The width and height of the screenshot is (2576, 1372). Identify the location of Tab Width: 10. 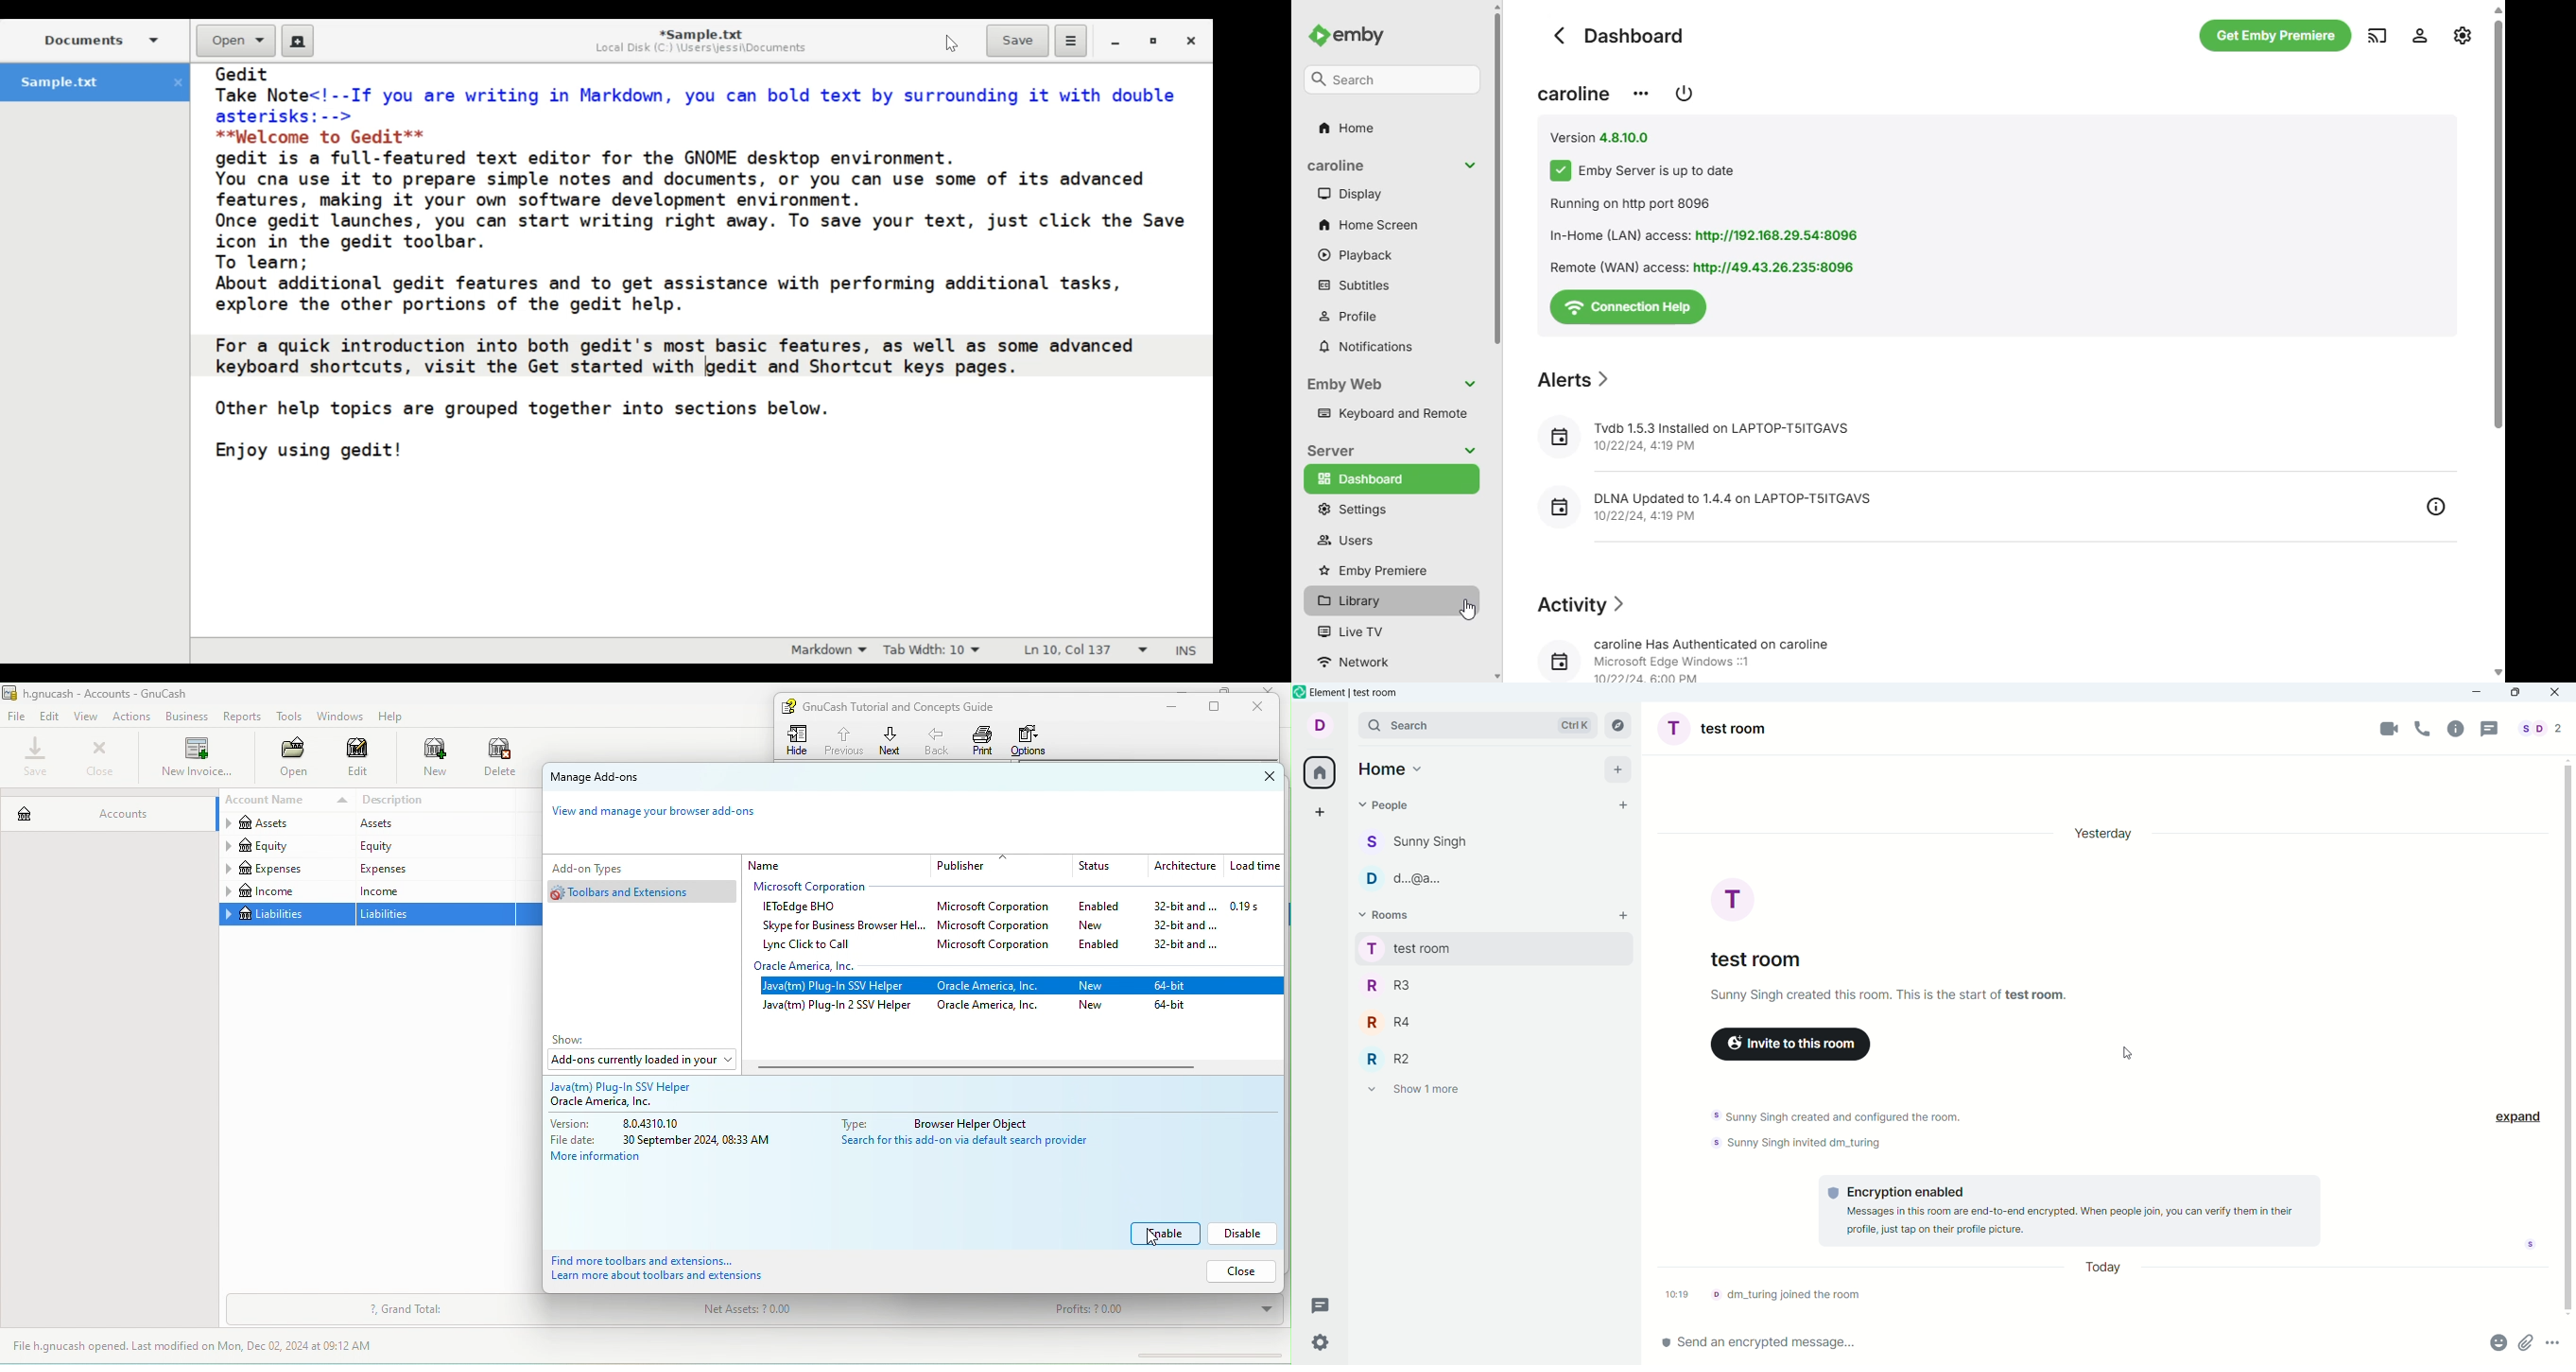
(933, 651).